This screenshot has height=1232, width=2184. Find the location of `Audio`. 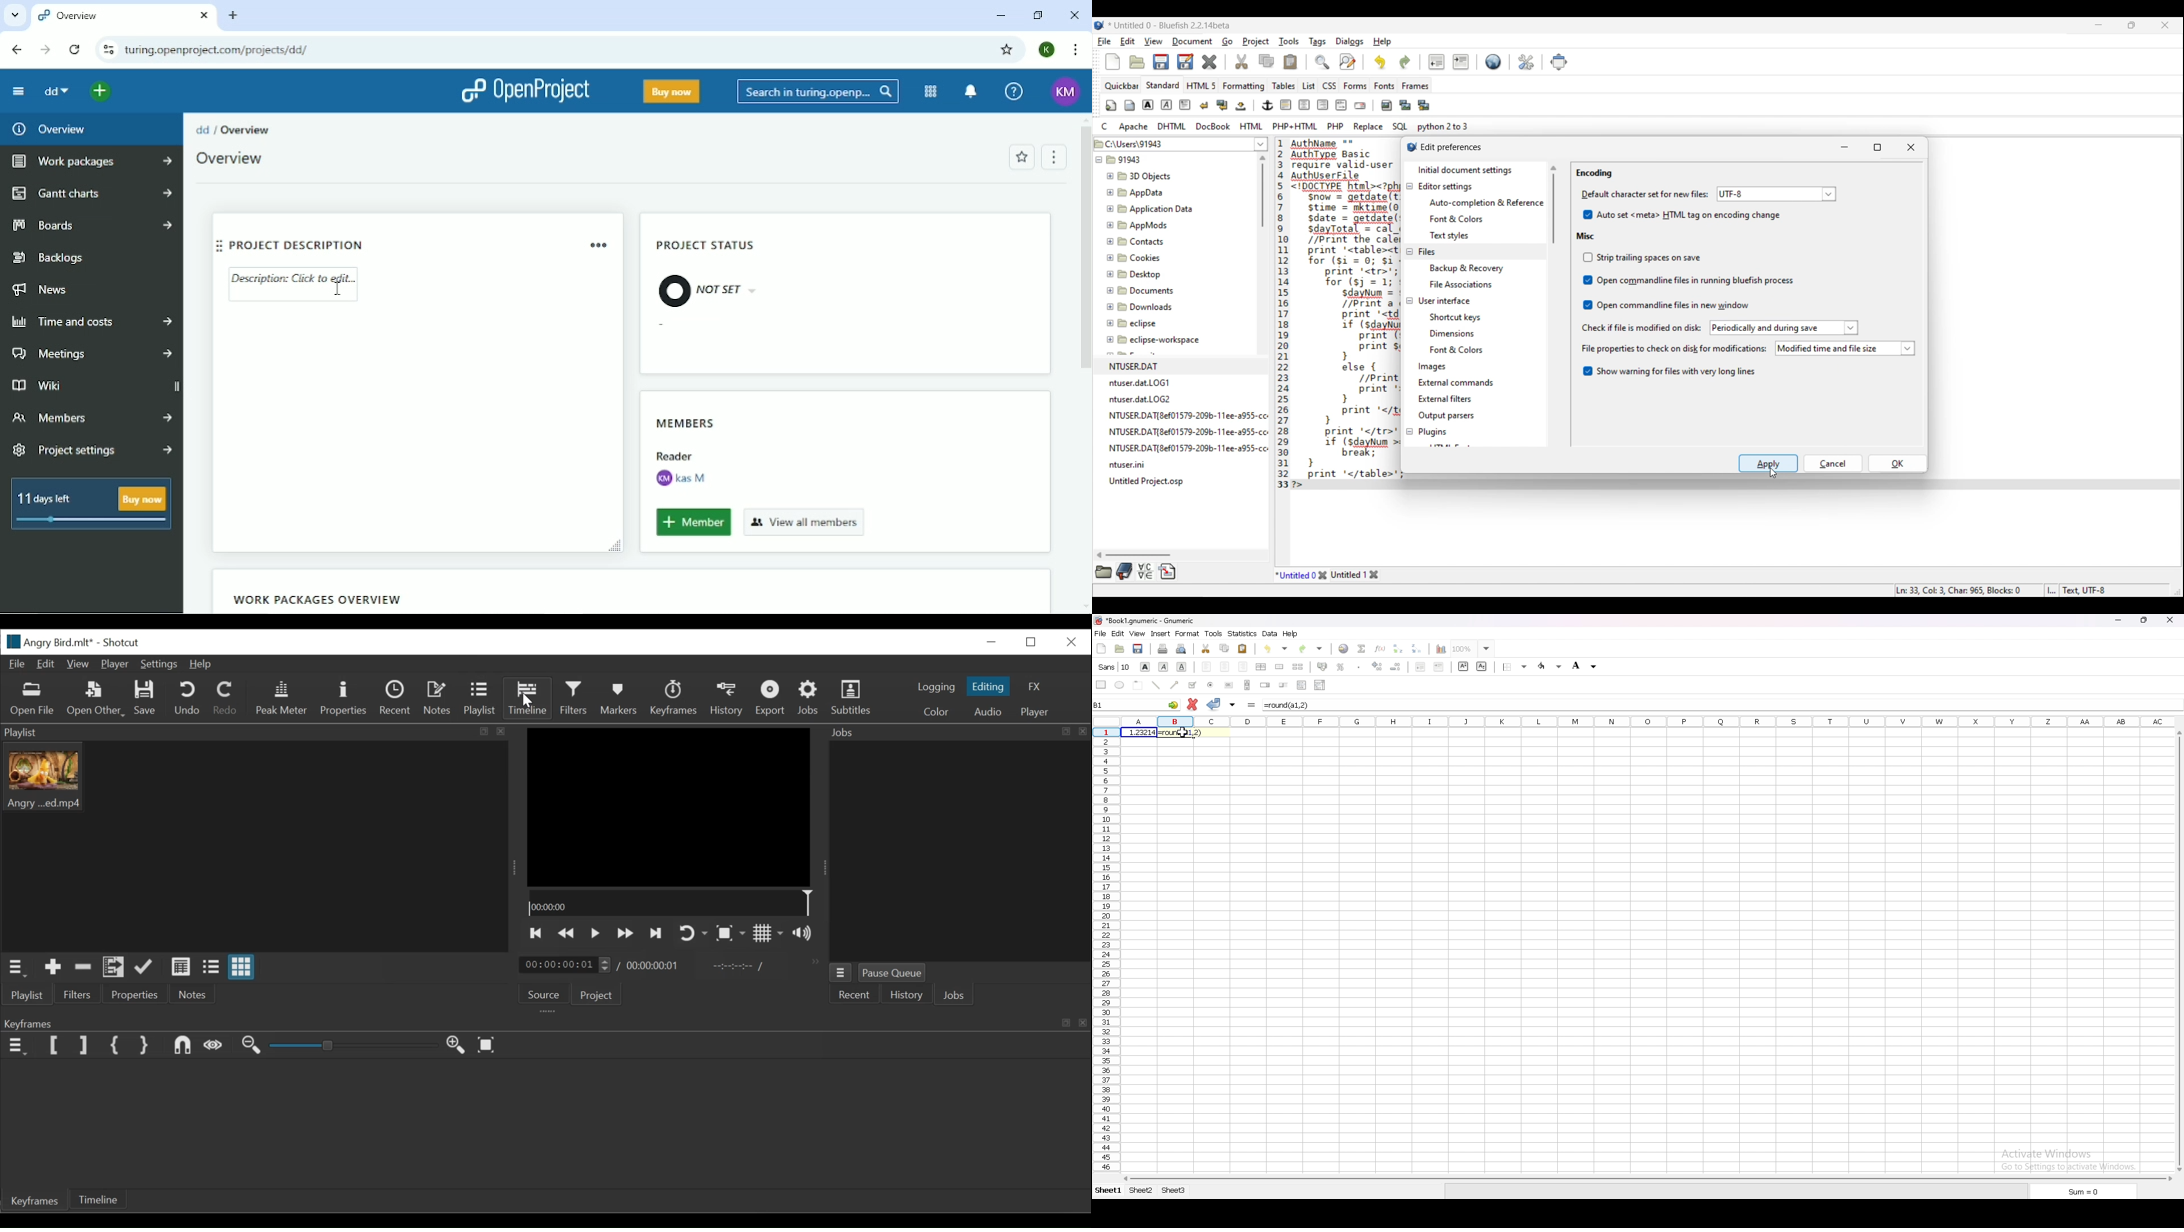

Audio is located at coordinates (985, 711).